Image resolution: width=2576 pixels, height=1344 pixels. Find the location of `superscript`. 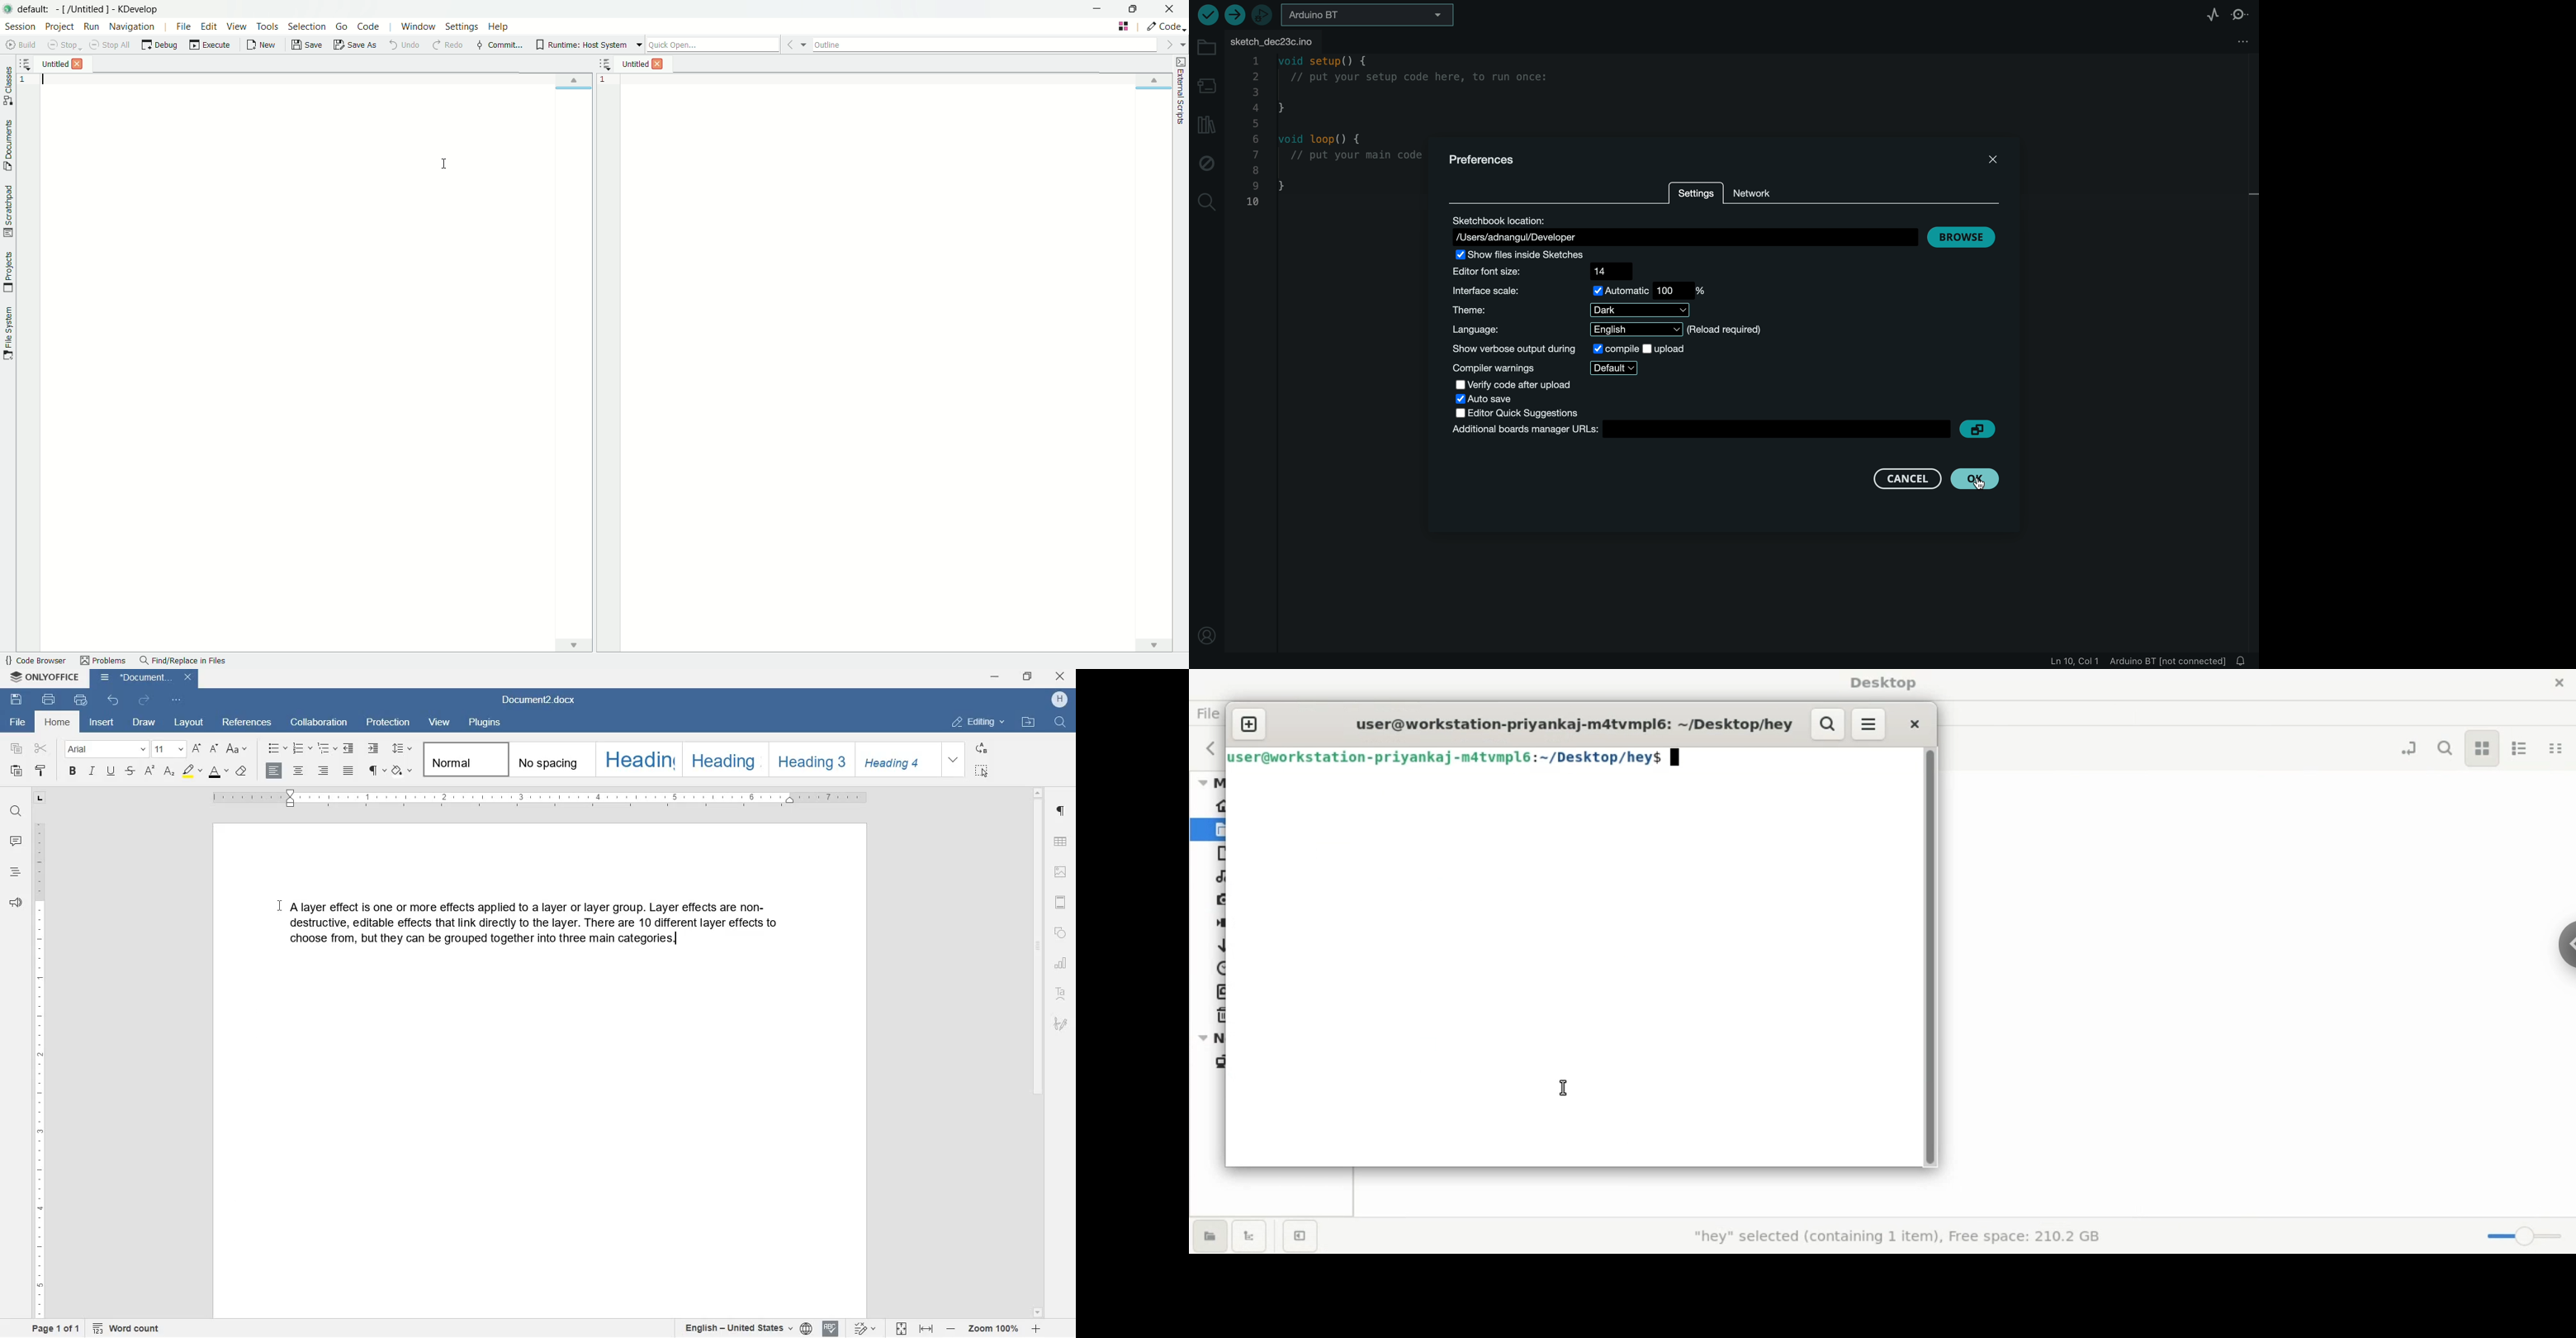

superscript is located at coordinates (149, 772).